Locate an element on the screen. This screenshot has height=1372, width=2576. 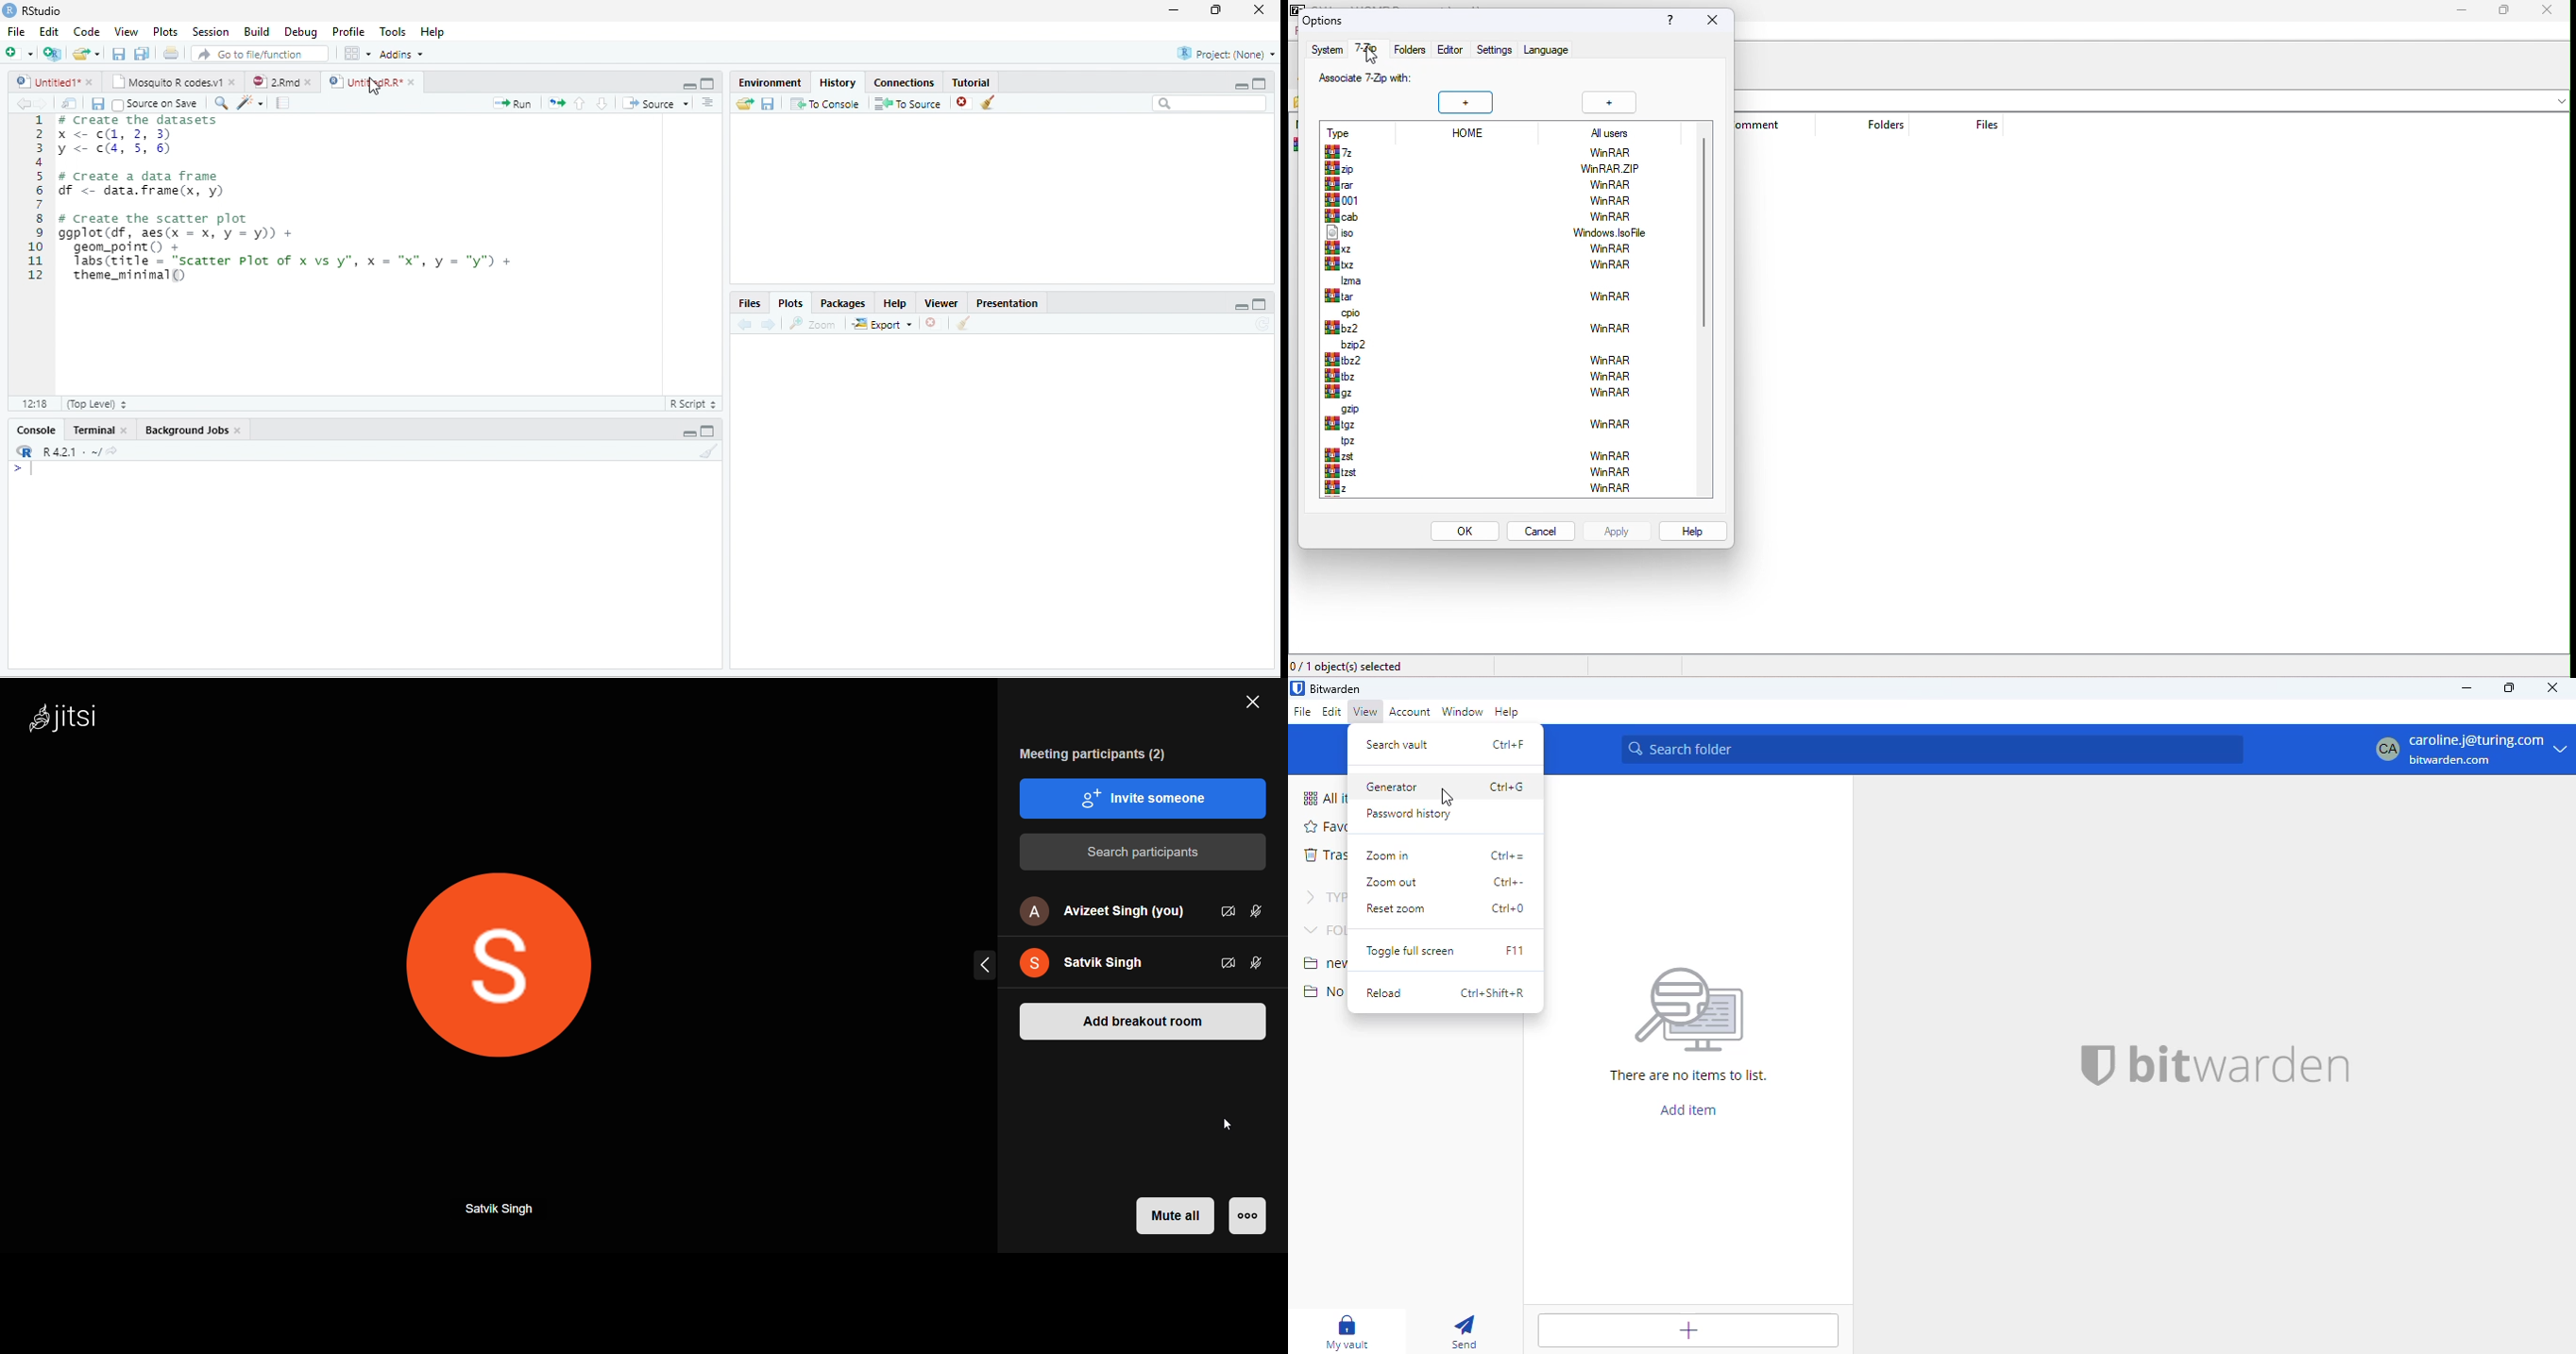
Workspace panes is located at coordinates (356, 53).